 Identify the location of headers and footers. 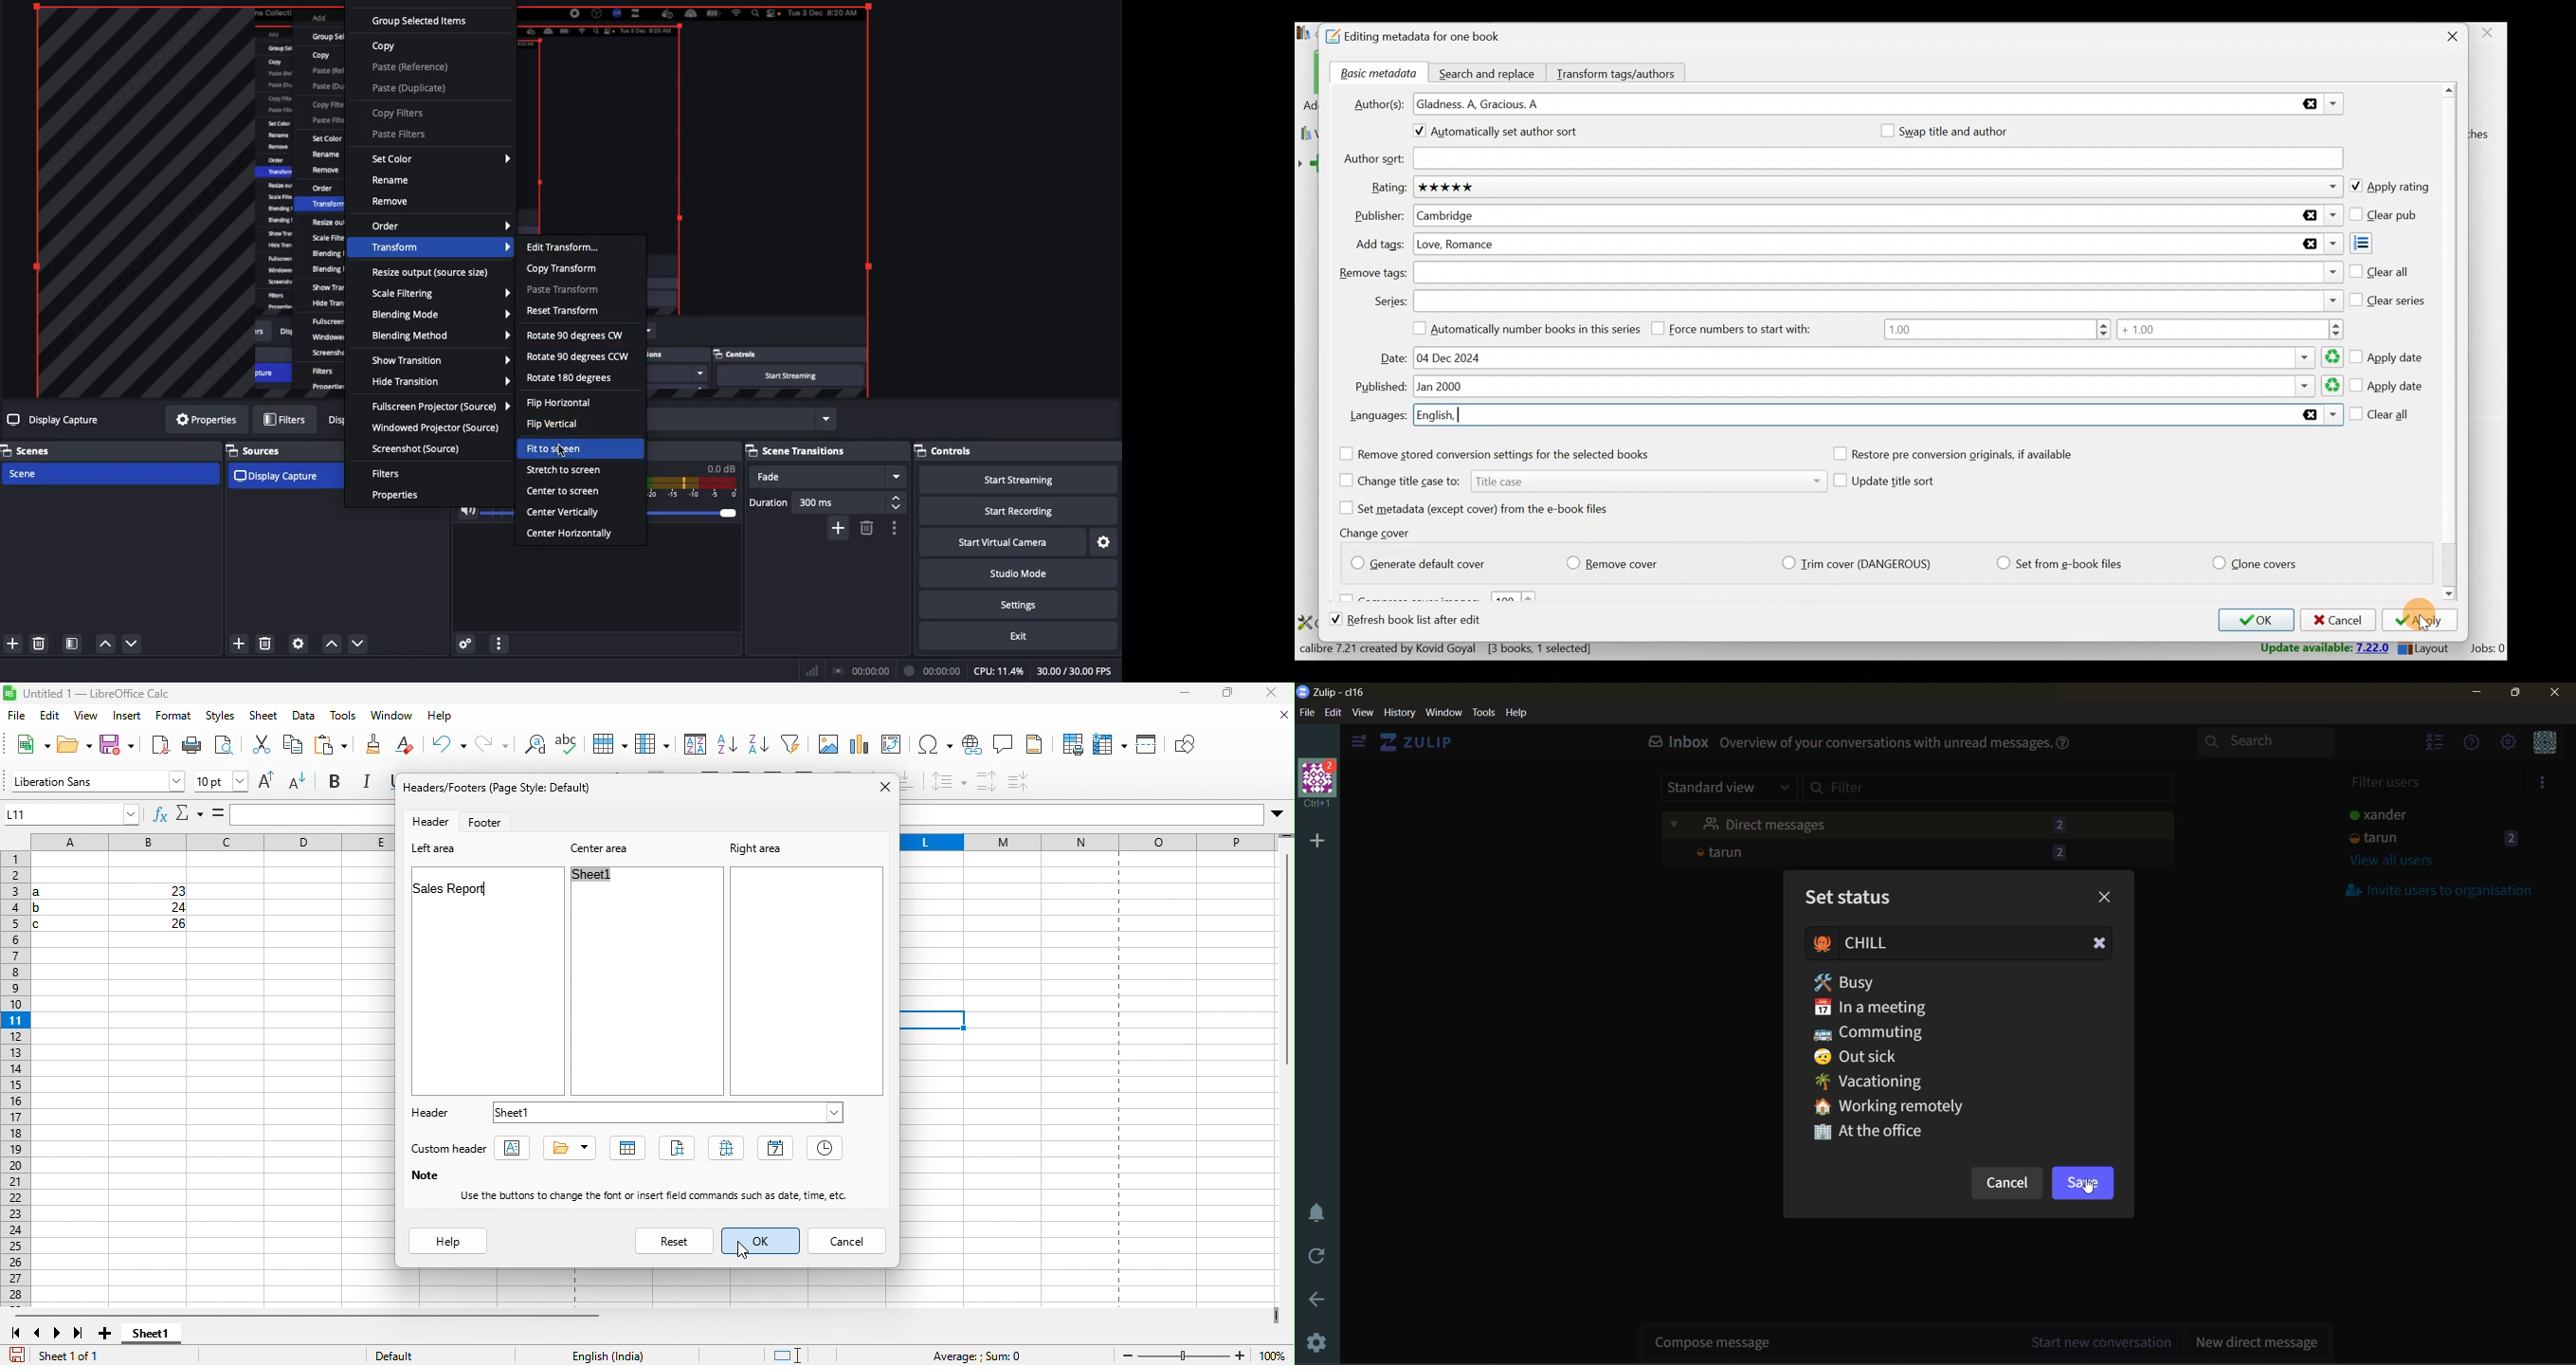
(1041, 747).